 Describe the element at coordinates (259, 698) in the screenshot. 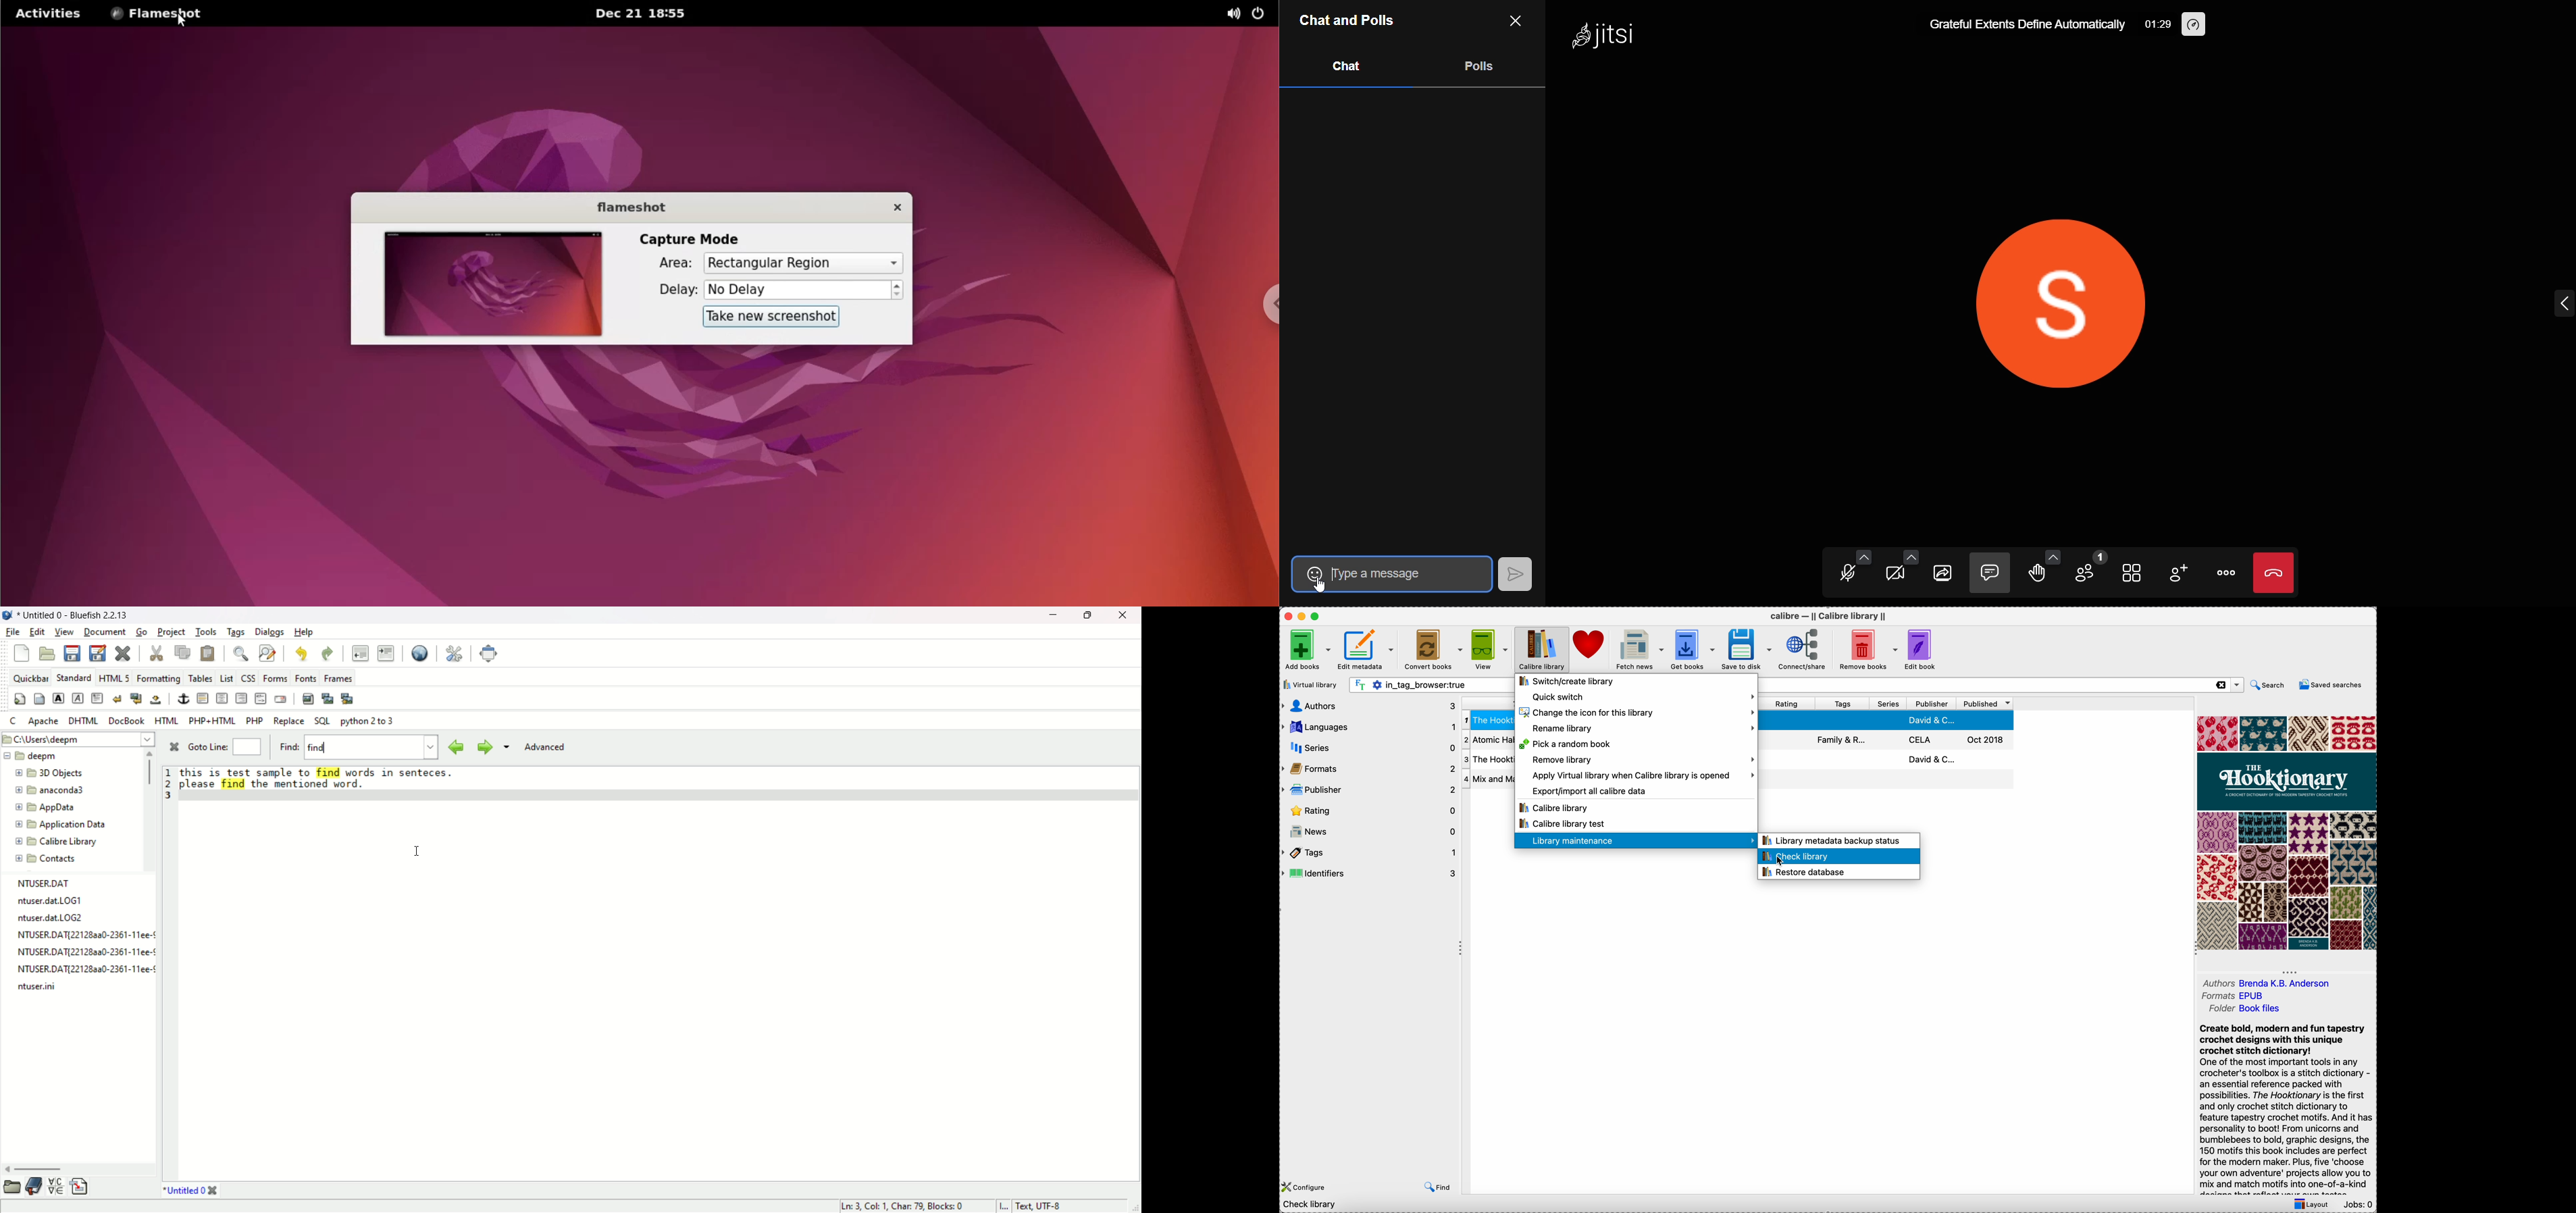

I see `HTML comment` at that location.